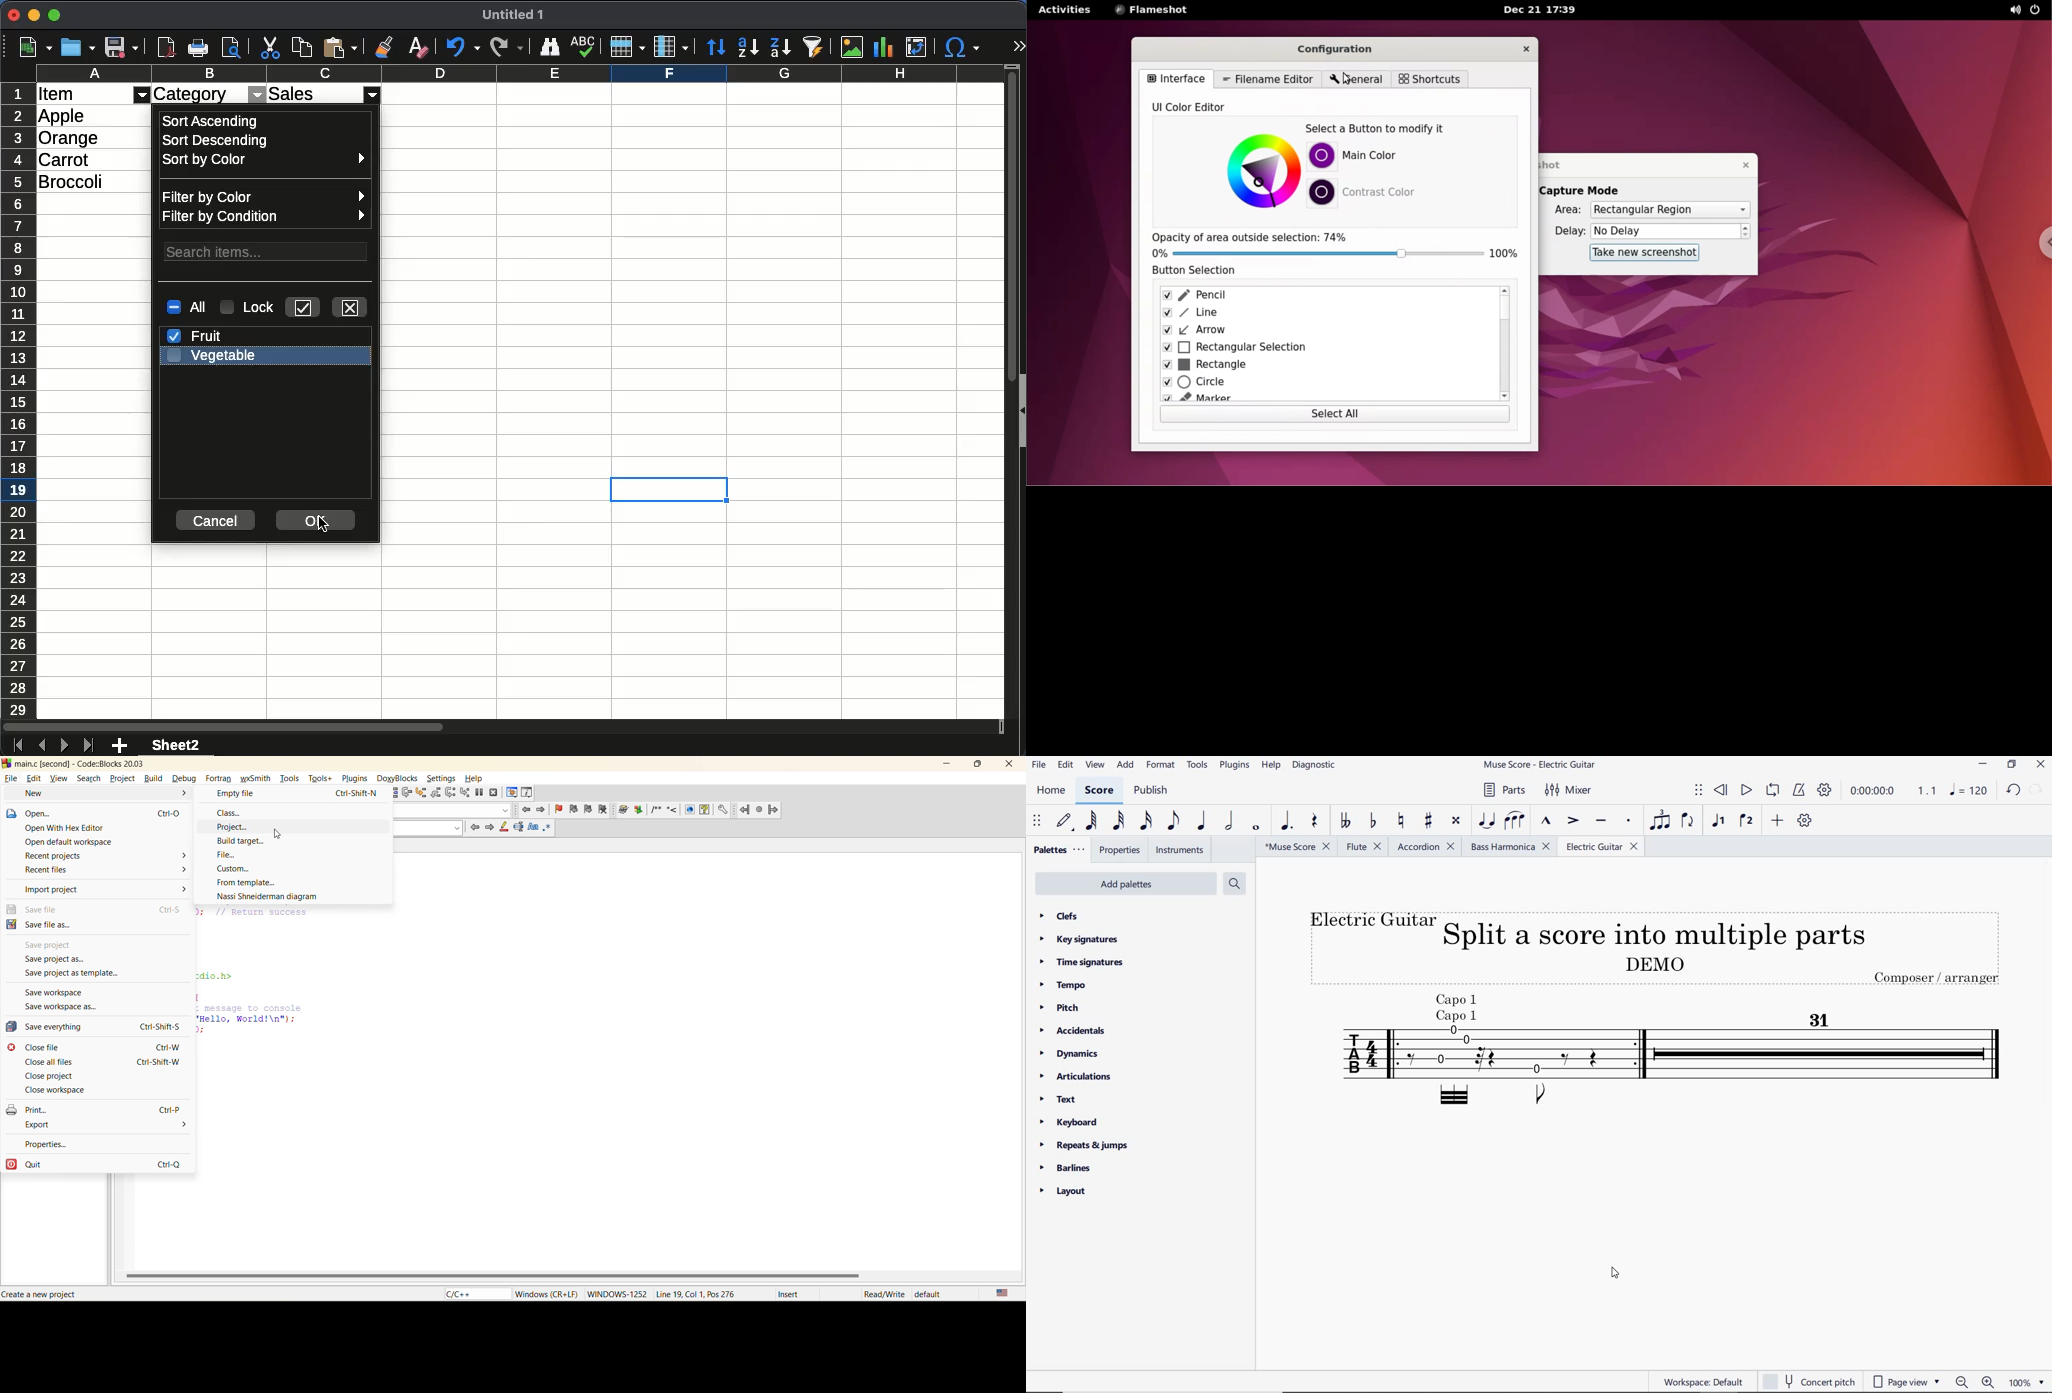  I want to click on wxsmith, so click(256, 780).